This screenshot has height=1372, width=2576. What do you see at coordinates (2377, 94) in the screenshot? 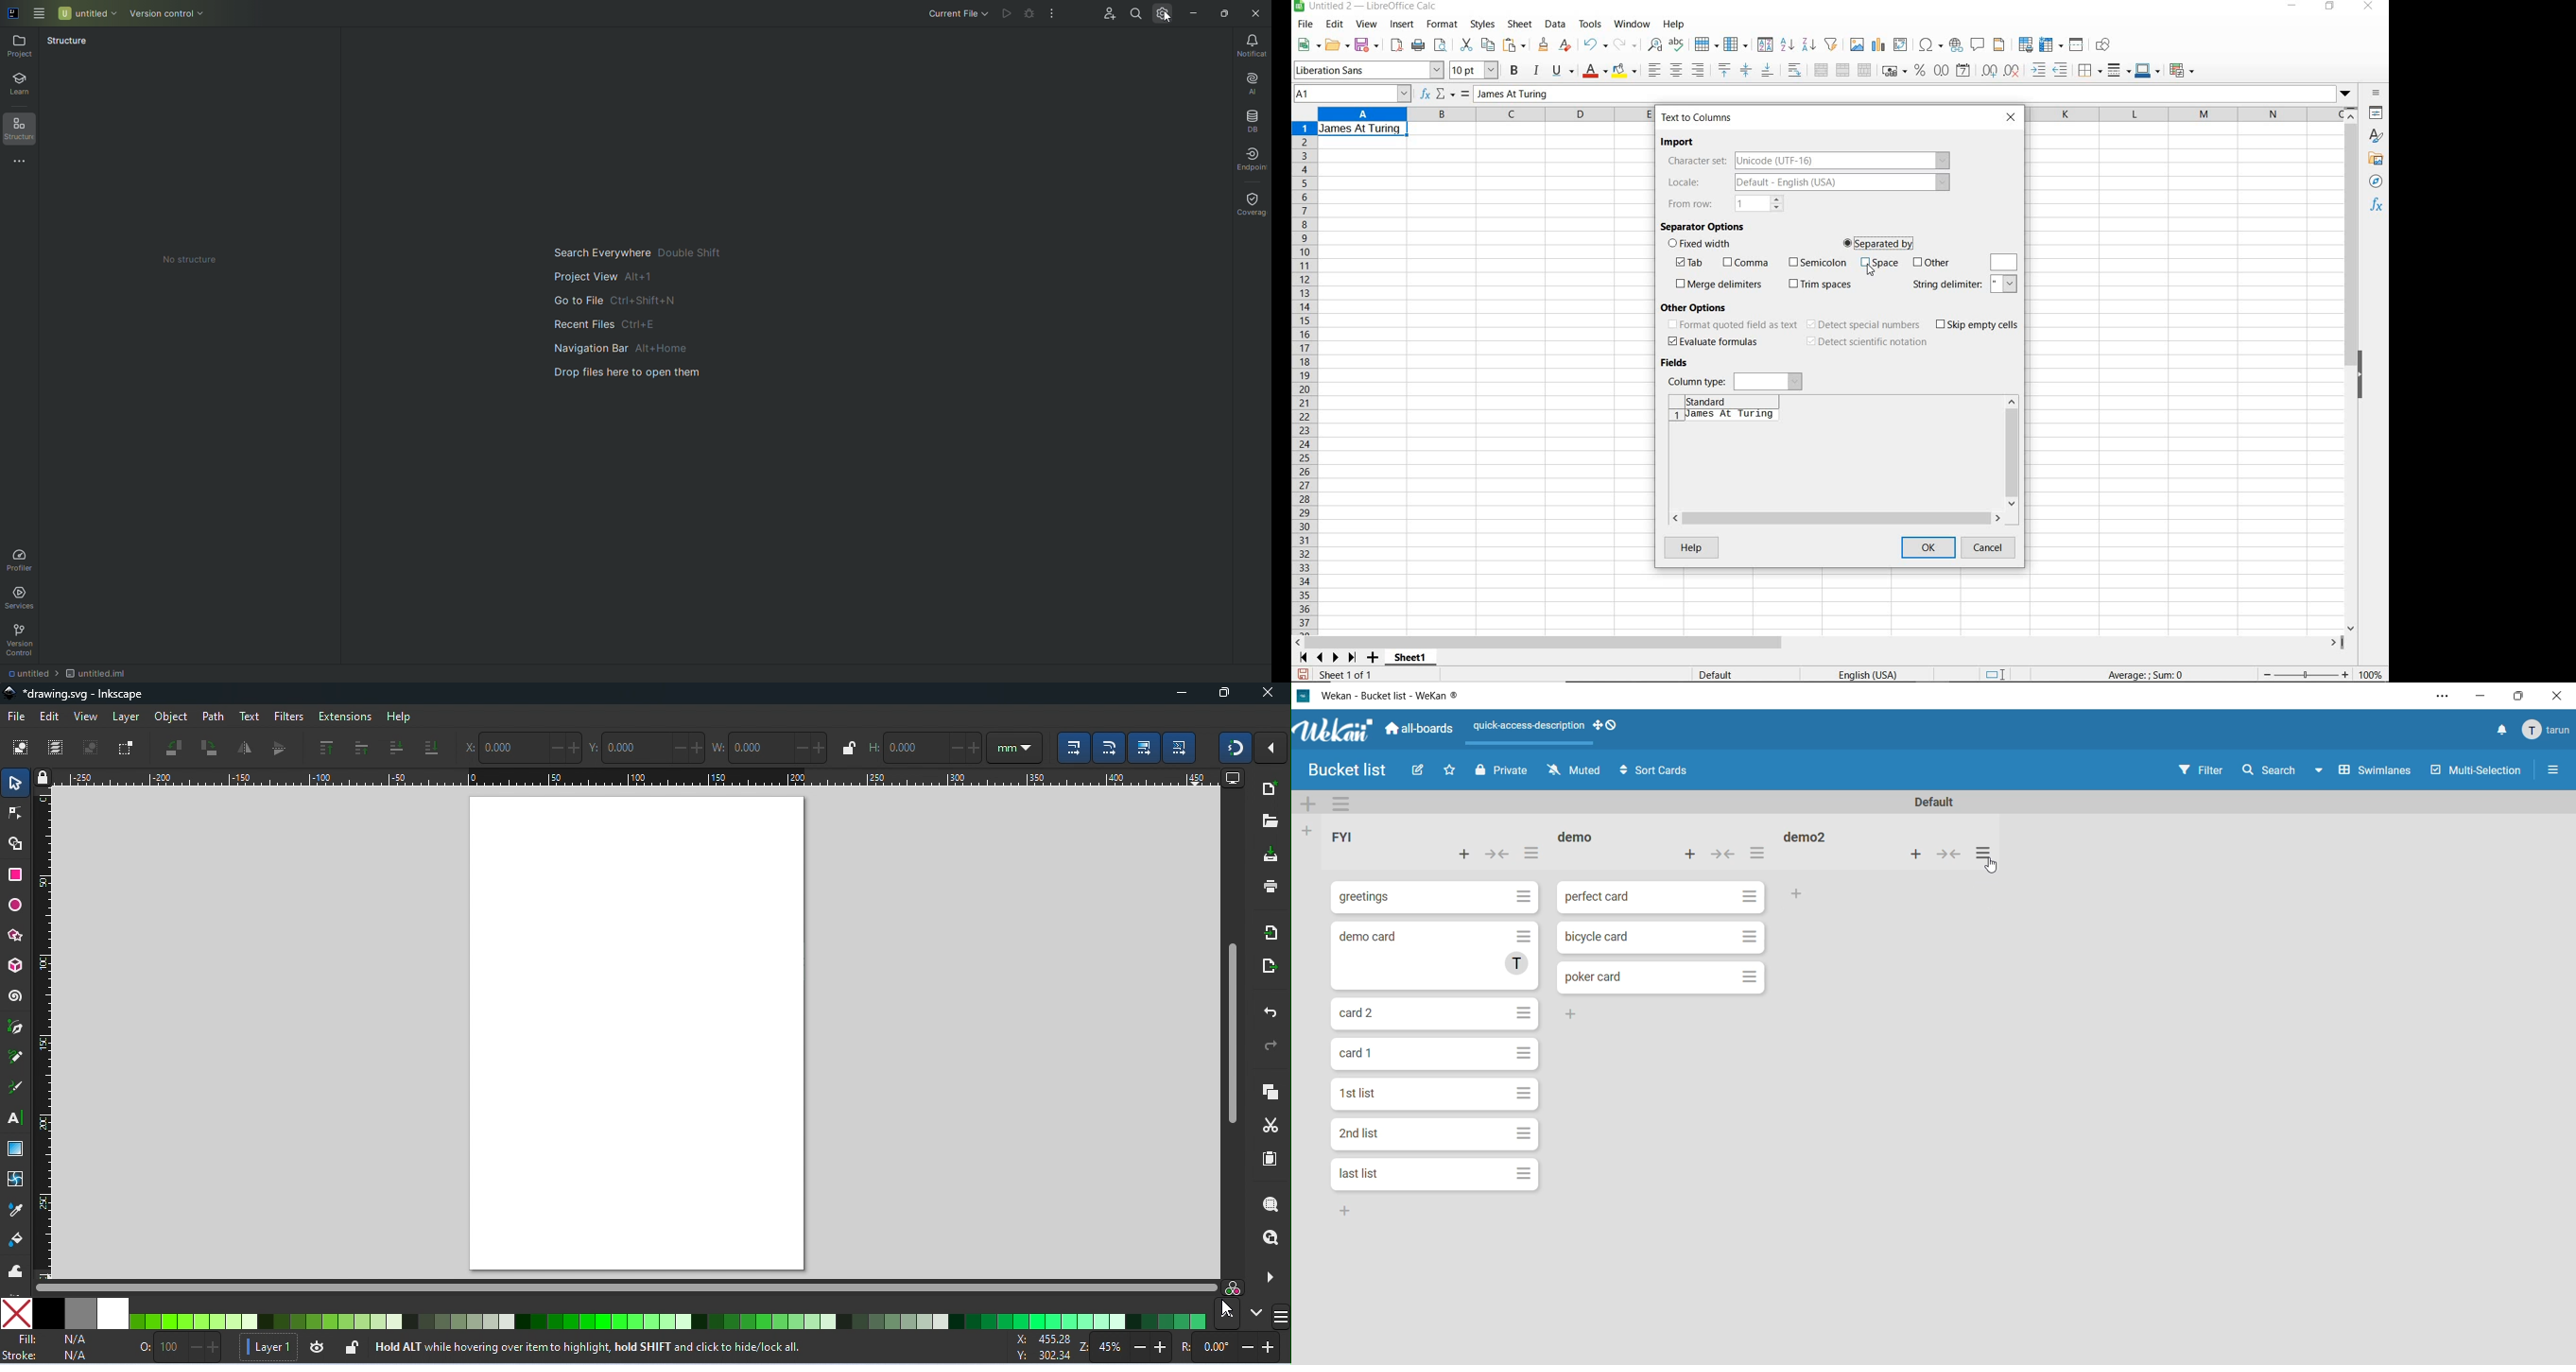
I see `sidebar settings` at bounding box center [2377, 94].